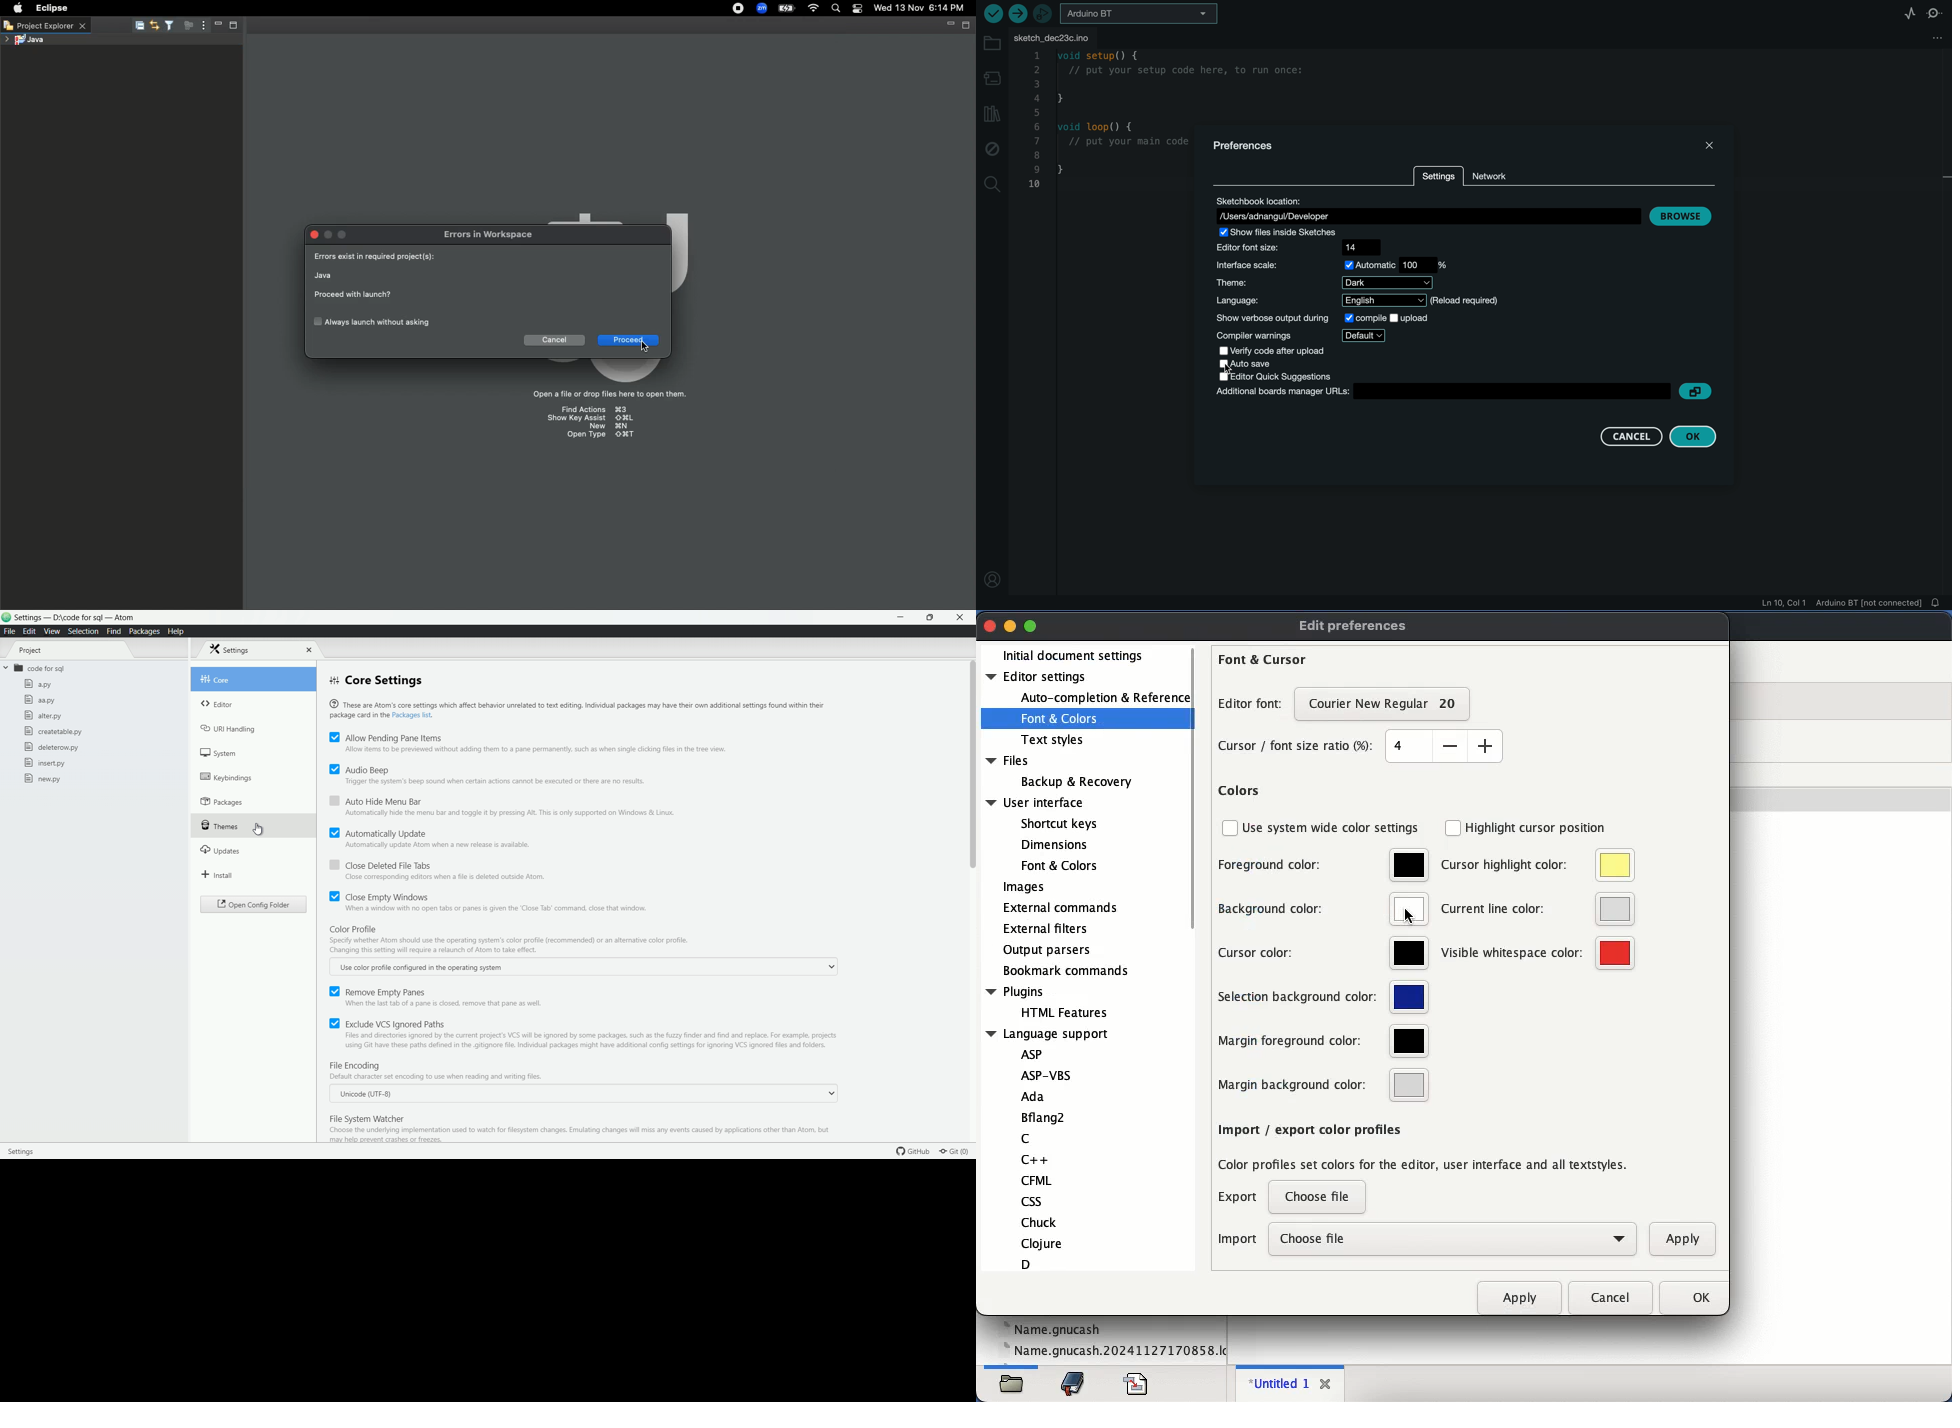 Image resolution: width=1960 pixels, height=1428 pixels. What do you see at coordinates (737, 8) in the screenshot?
I see `Recording` at bounding box center [737, 8].